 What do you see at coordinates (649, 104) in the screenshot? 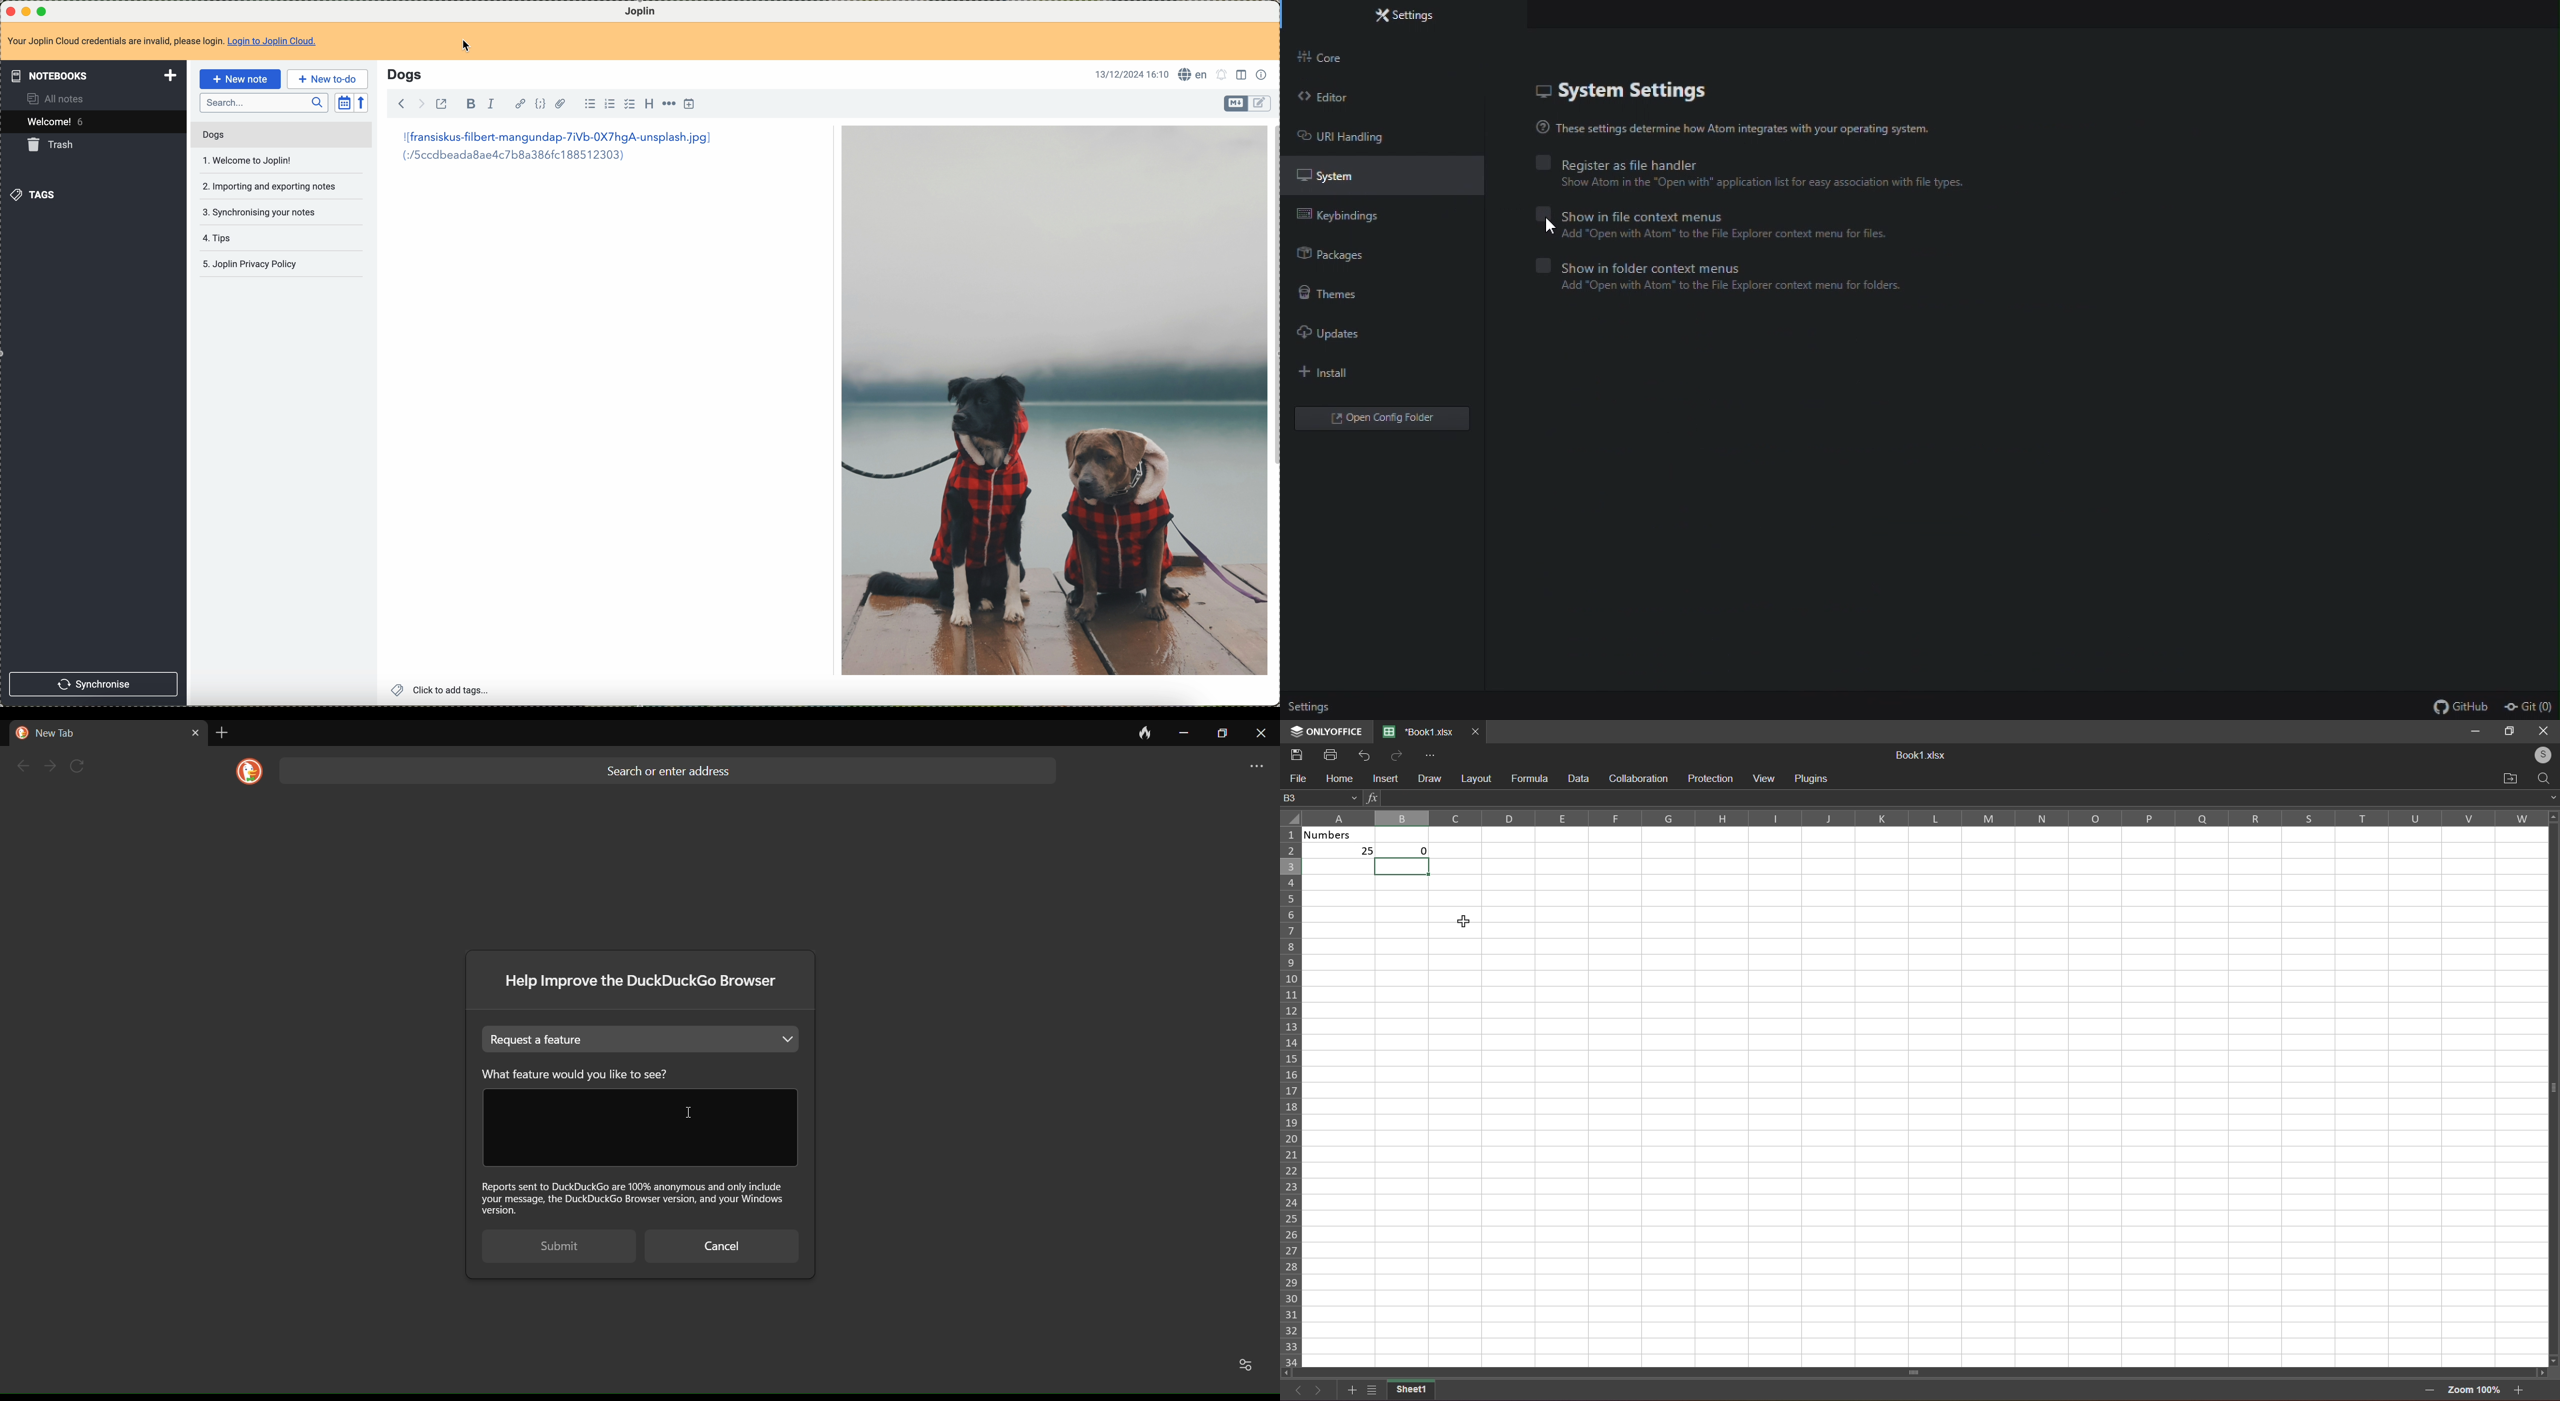
I see `heading` at bounding box center [649, 104].